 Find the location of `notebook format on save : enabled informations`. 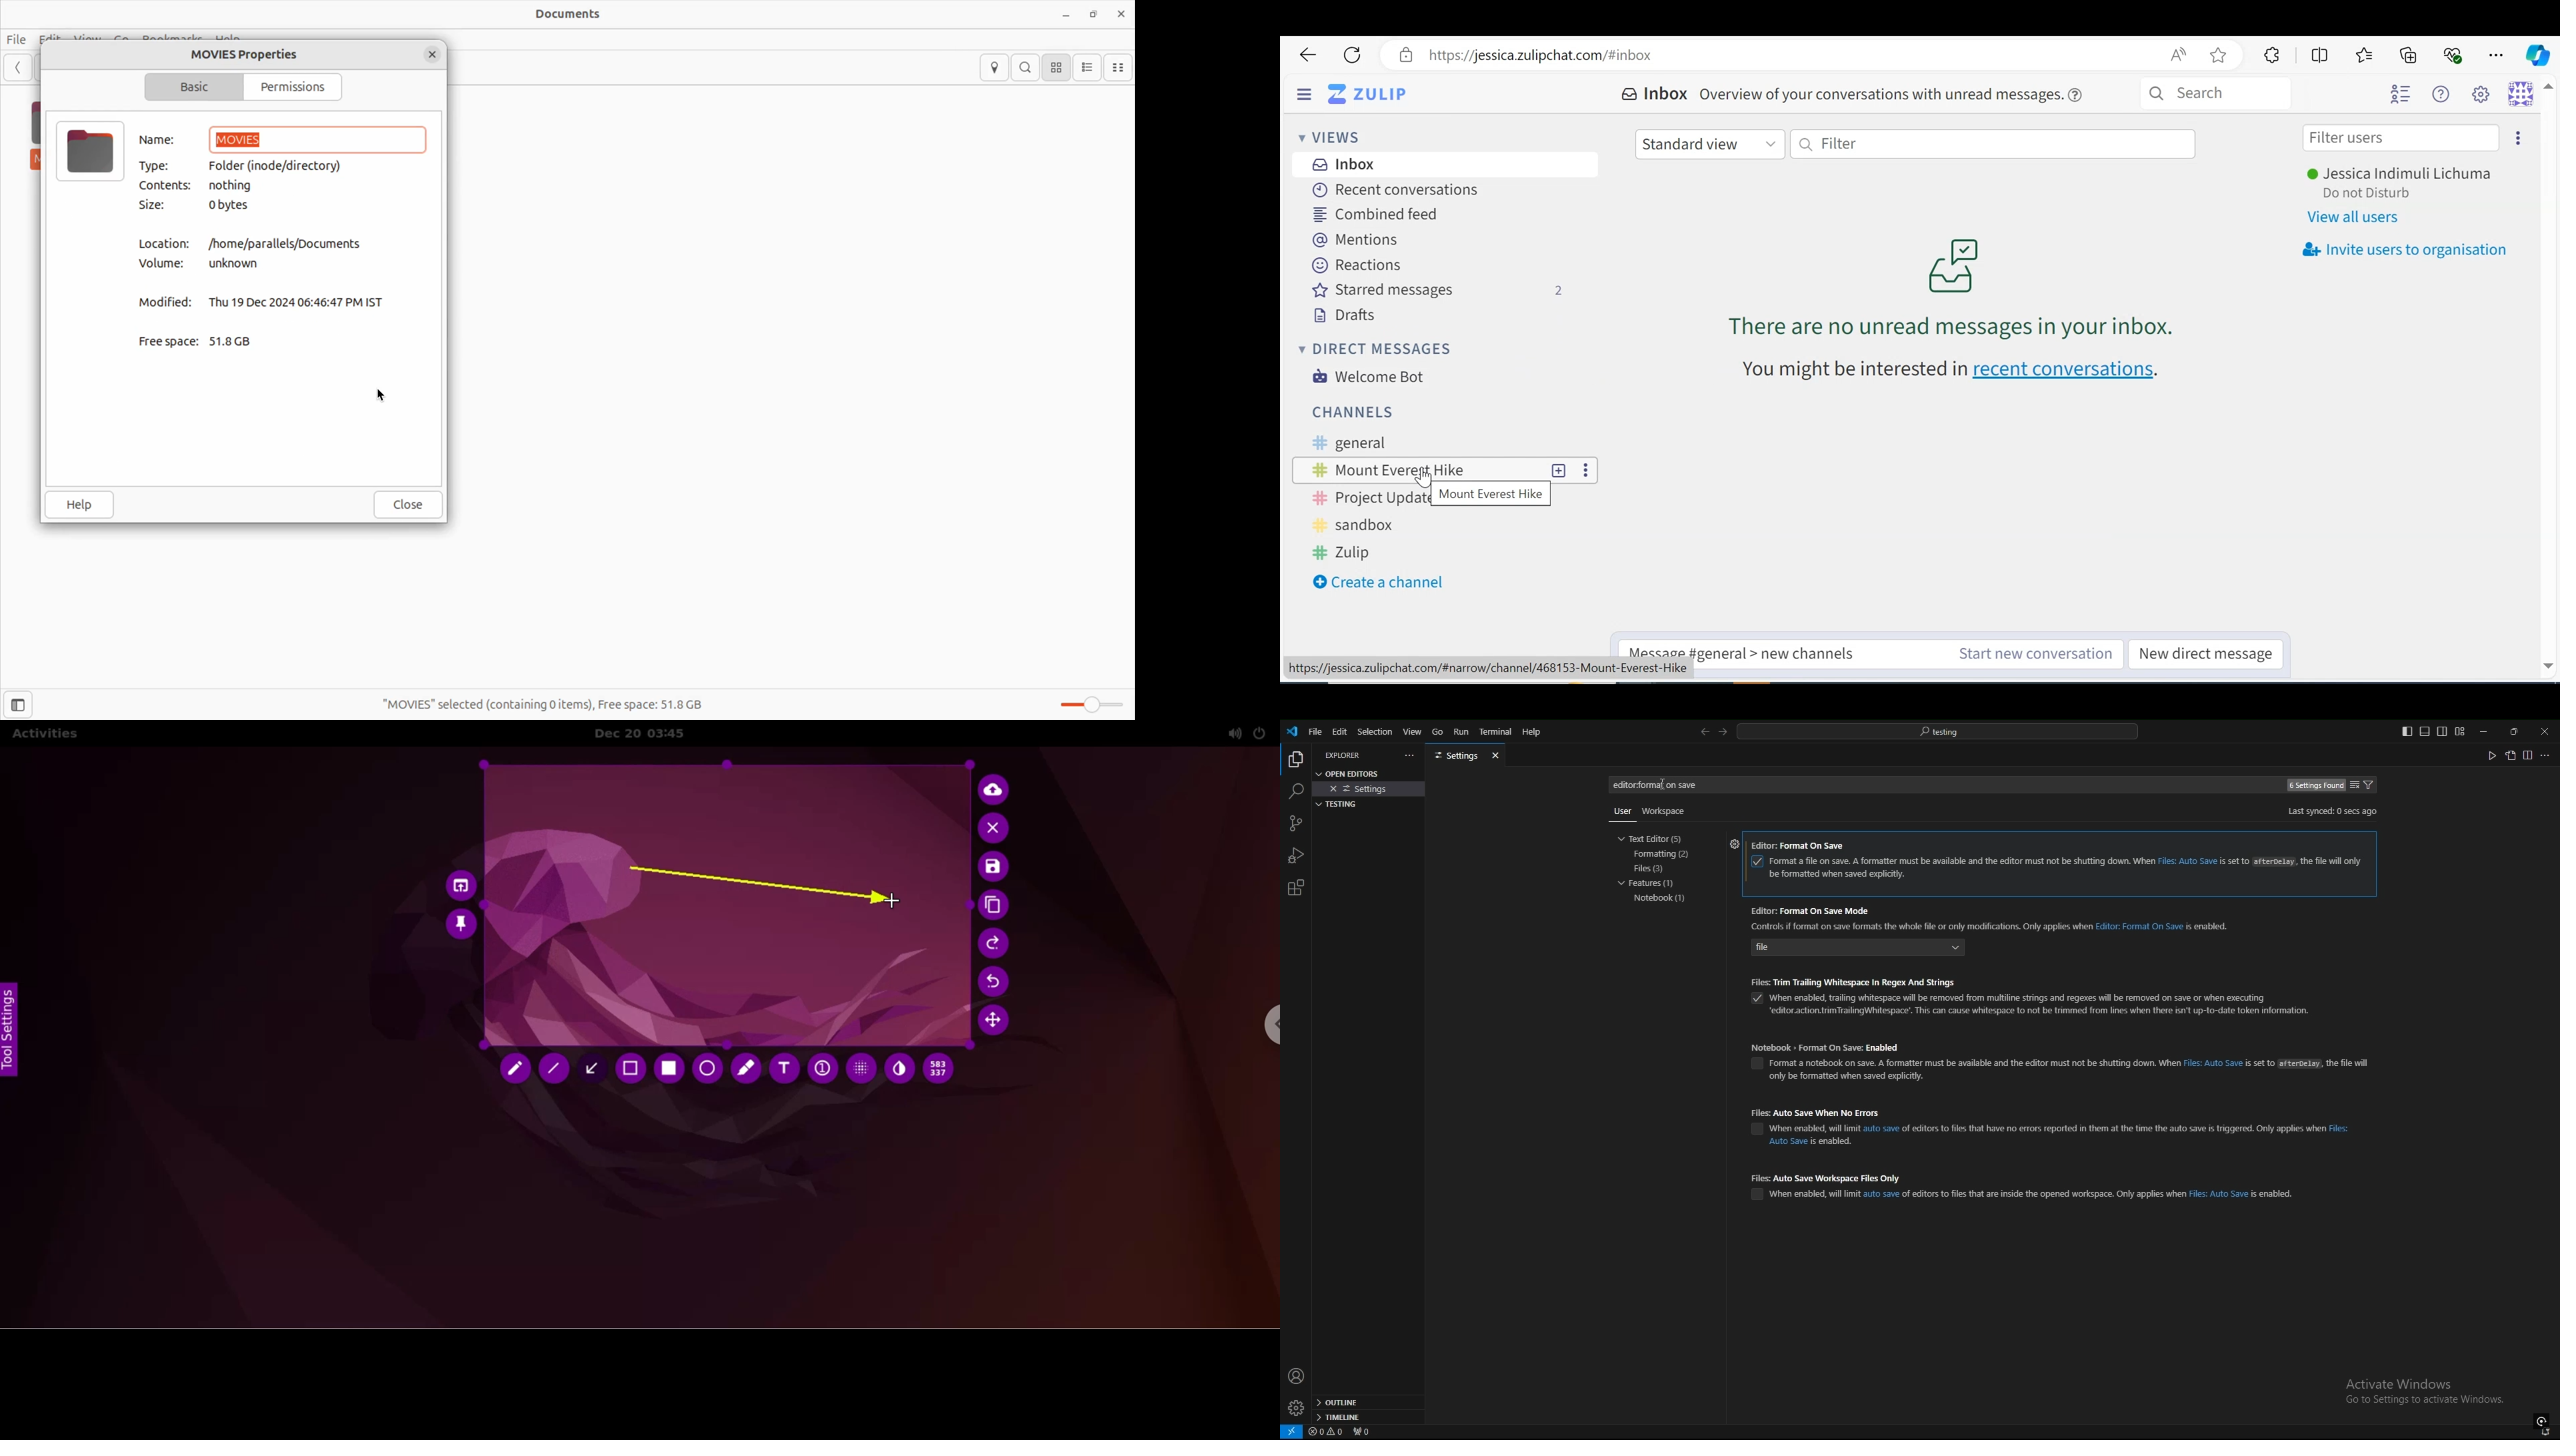

notebook format on save : enabled informations is located at coordinates (2105, 1069).